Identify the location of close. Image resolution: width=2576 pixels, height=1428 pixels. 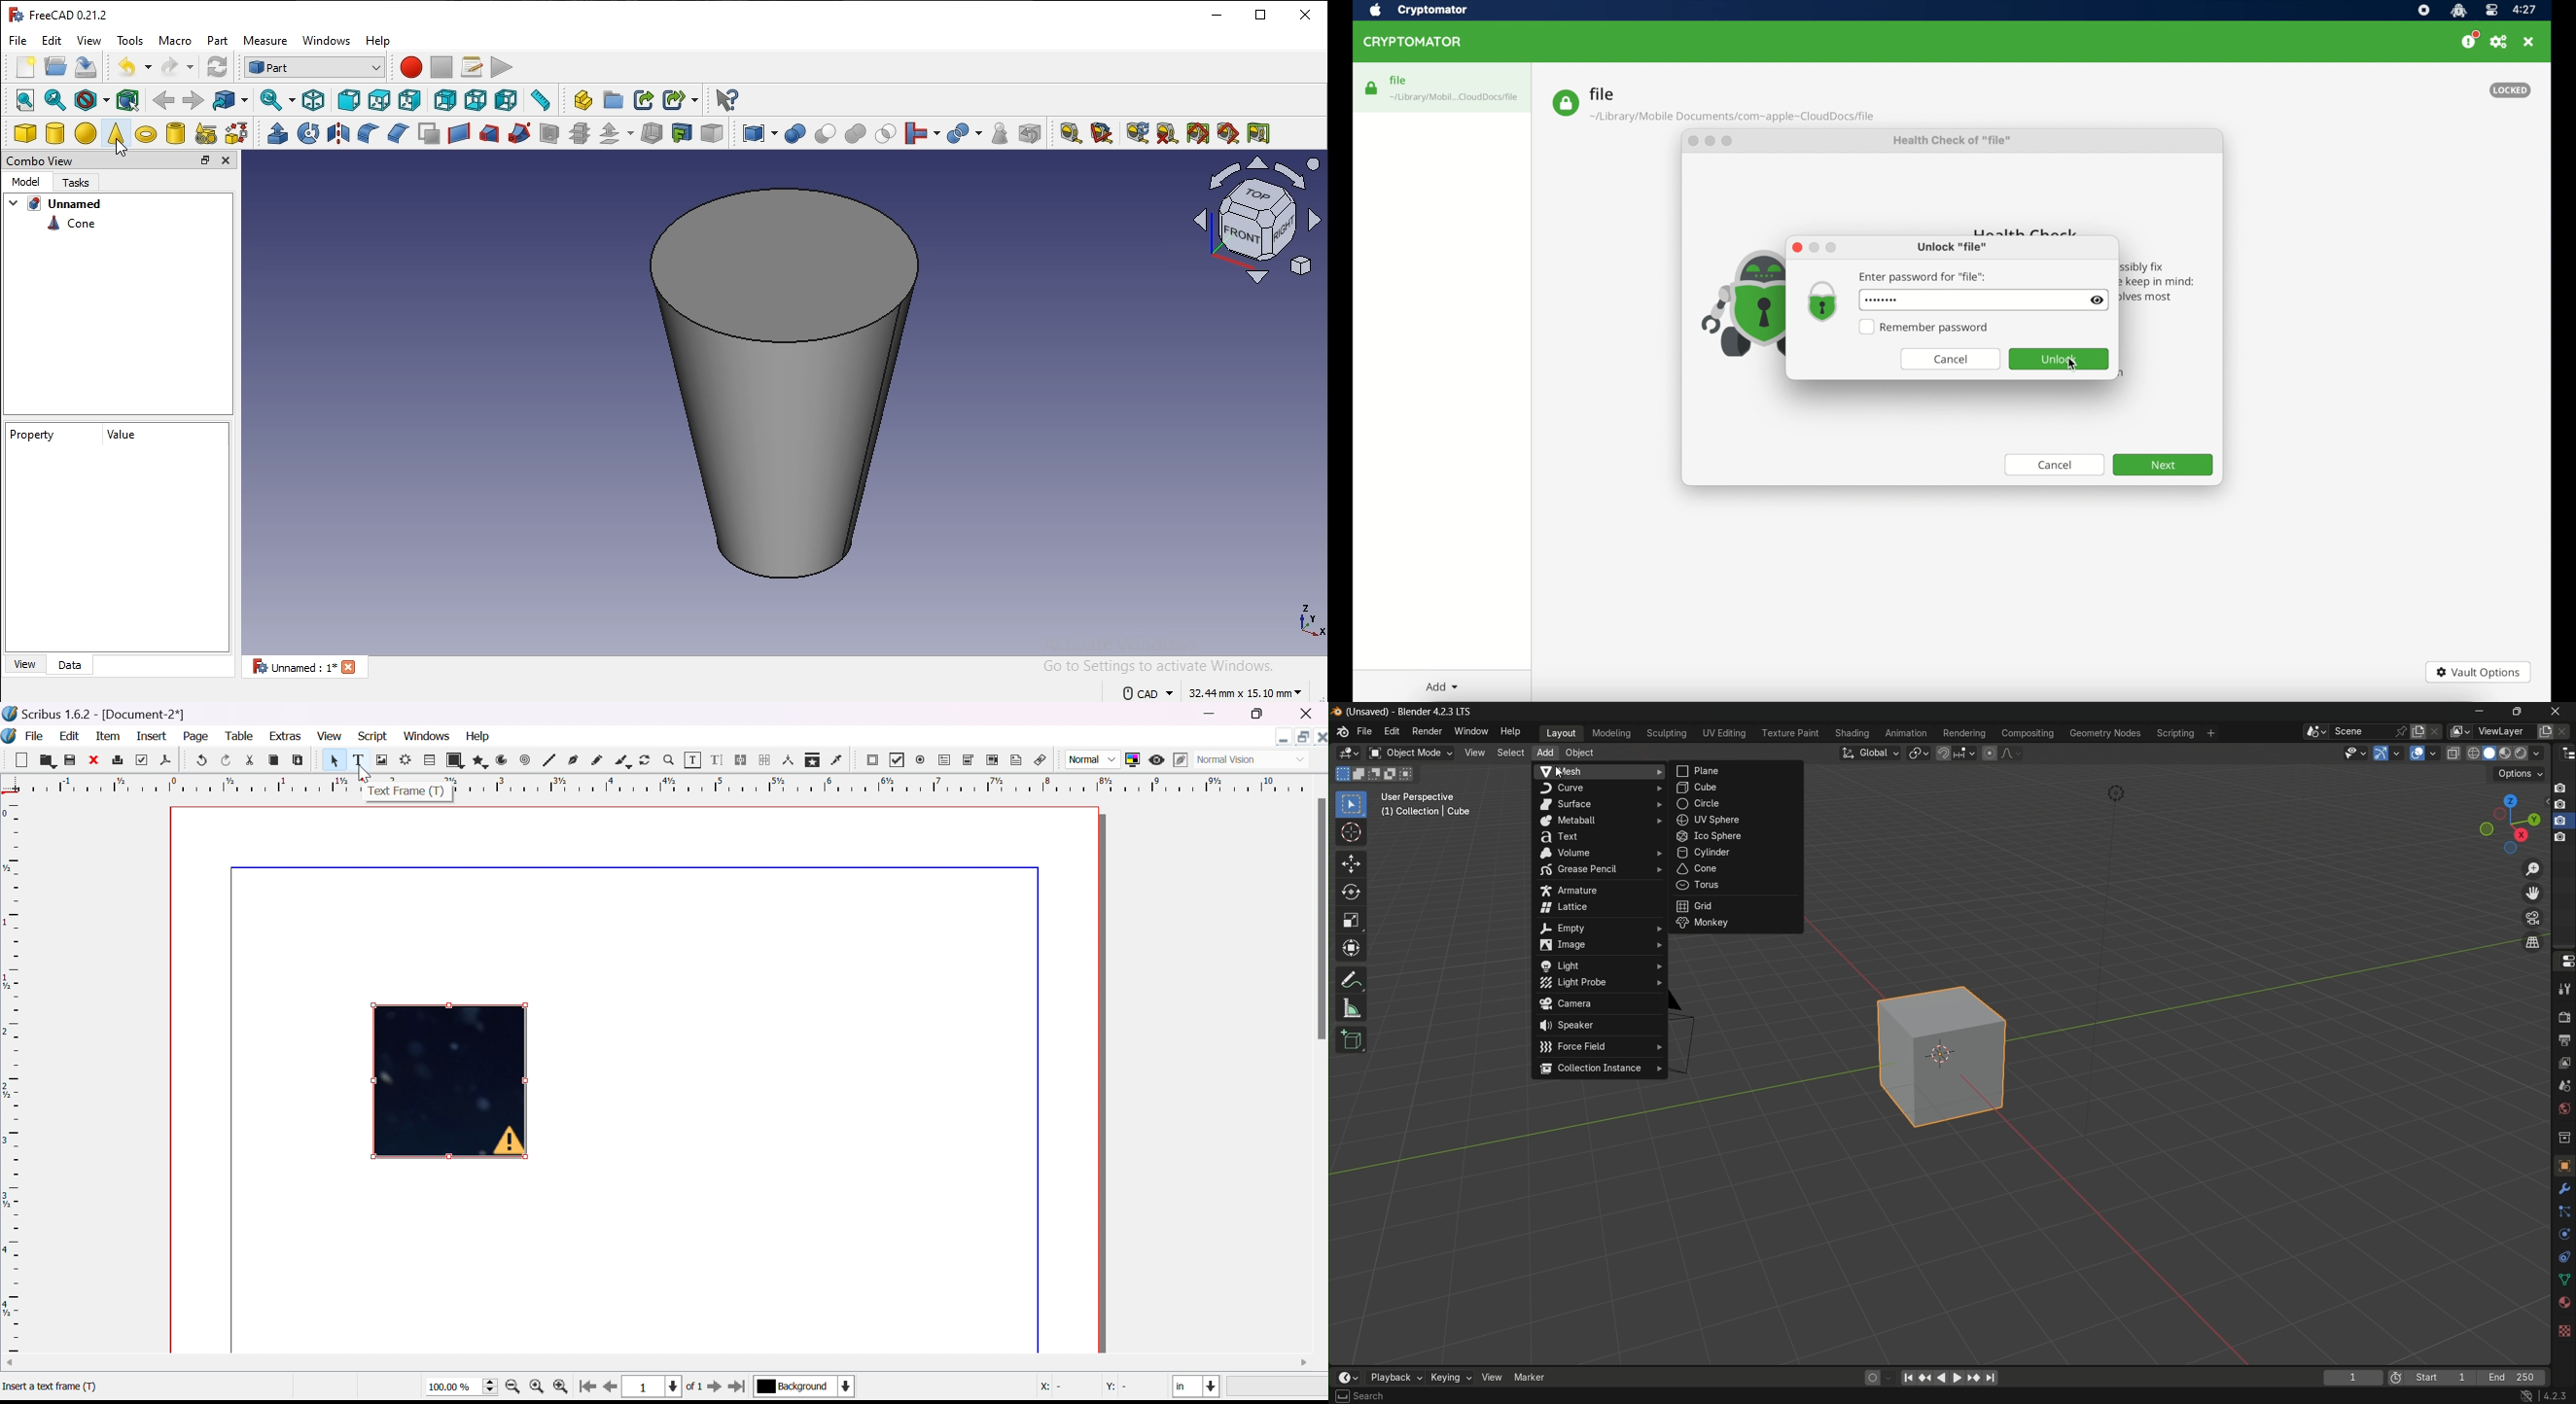
(1320, 735).